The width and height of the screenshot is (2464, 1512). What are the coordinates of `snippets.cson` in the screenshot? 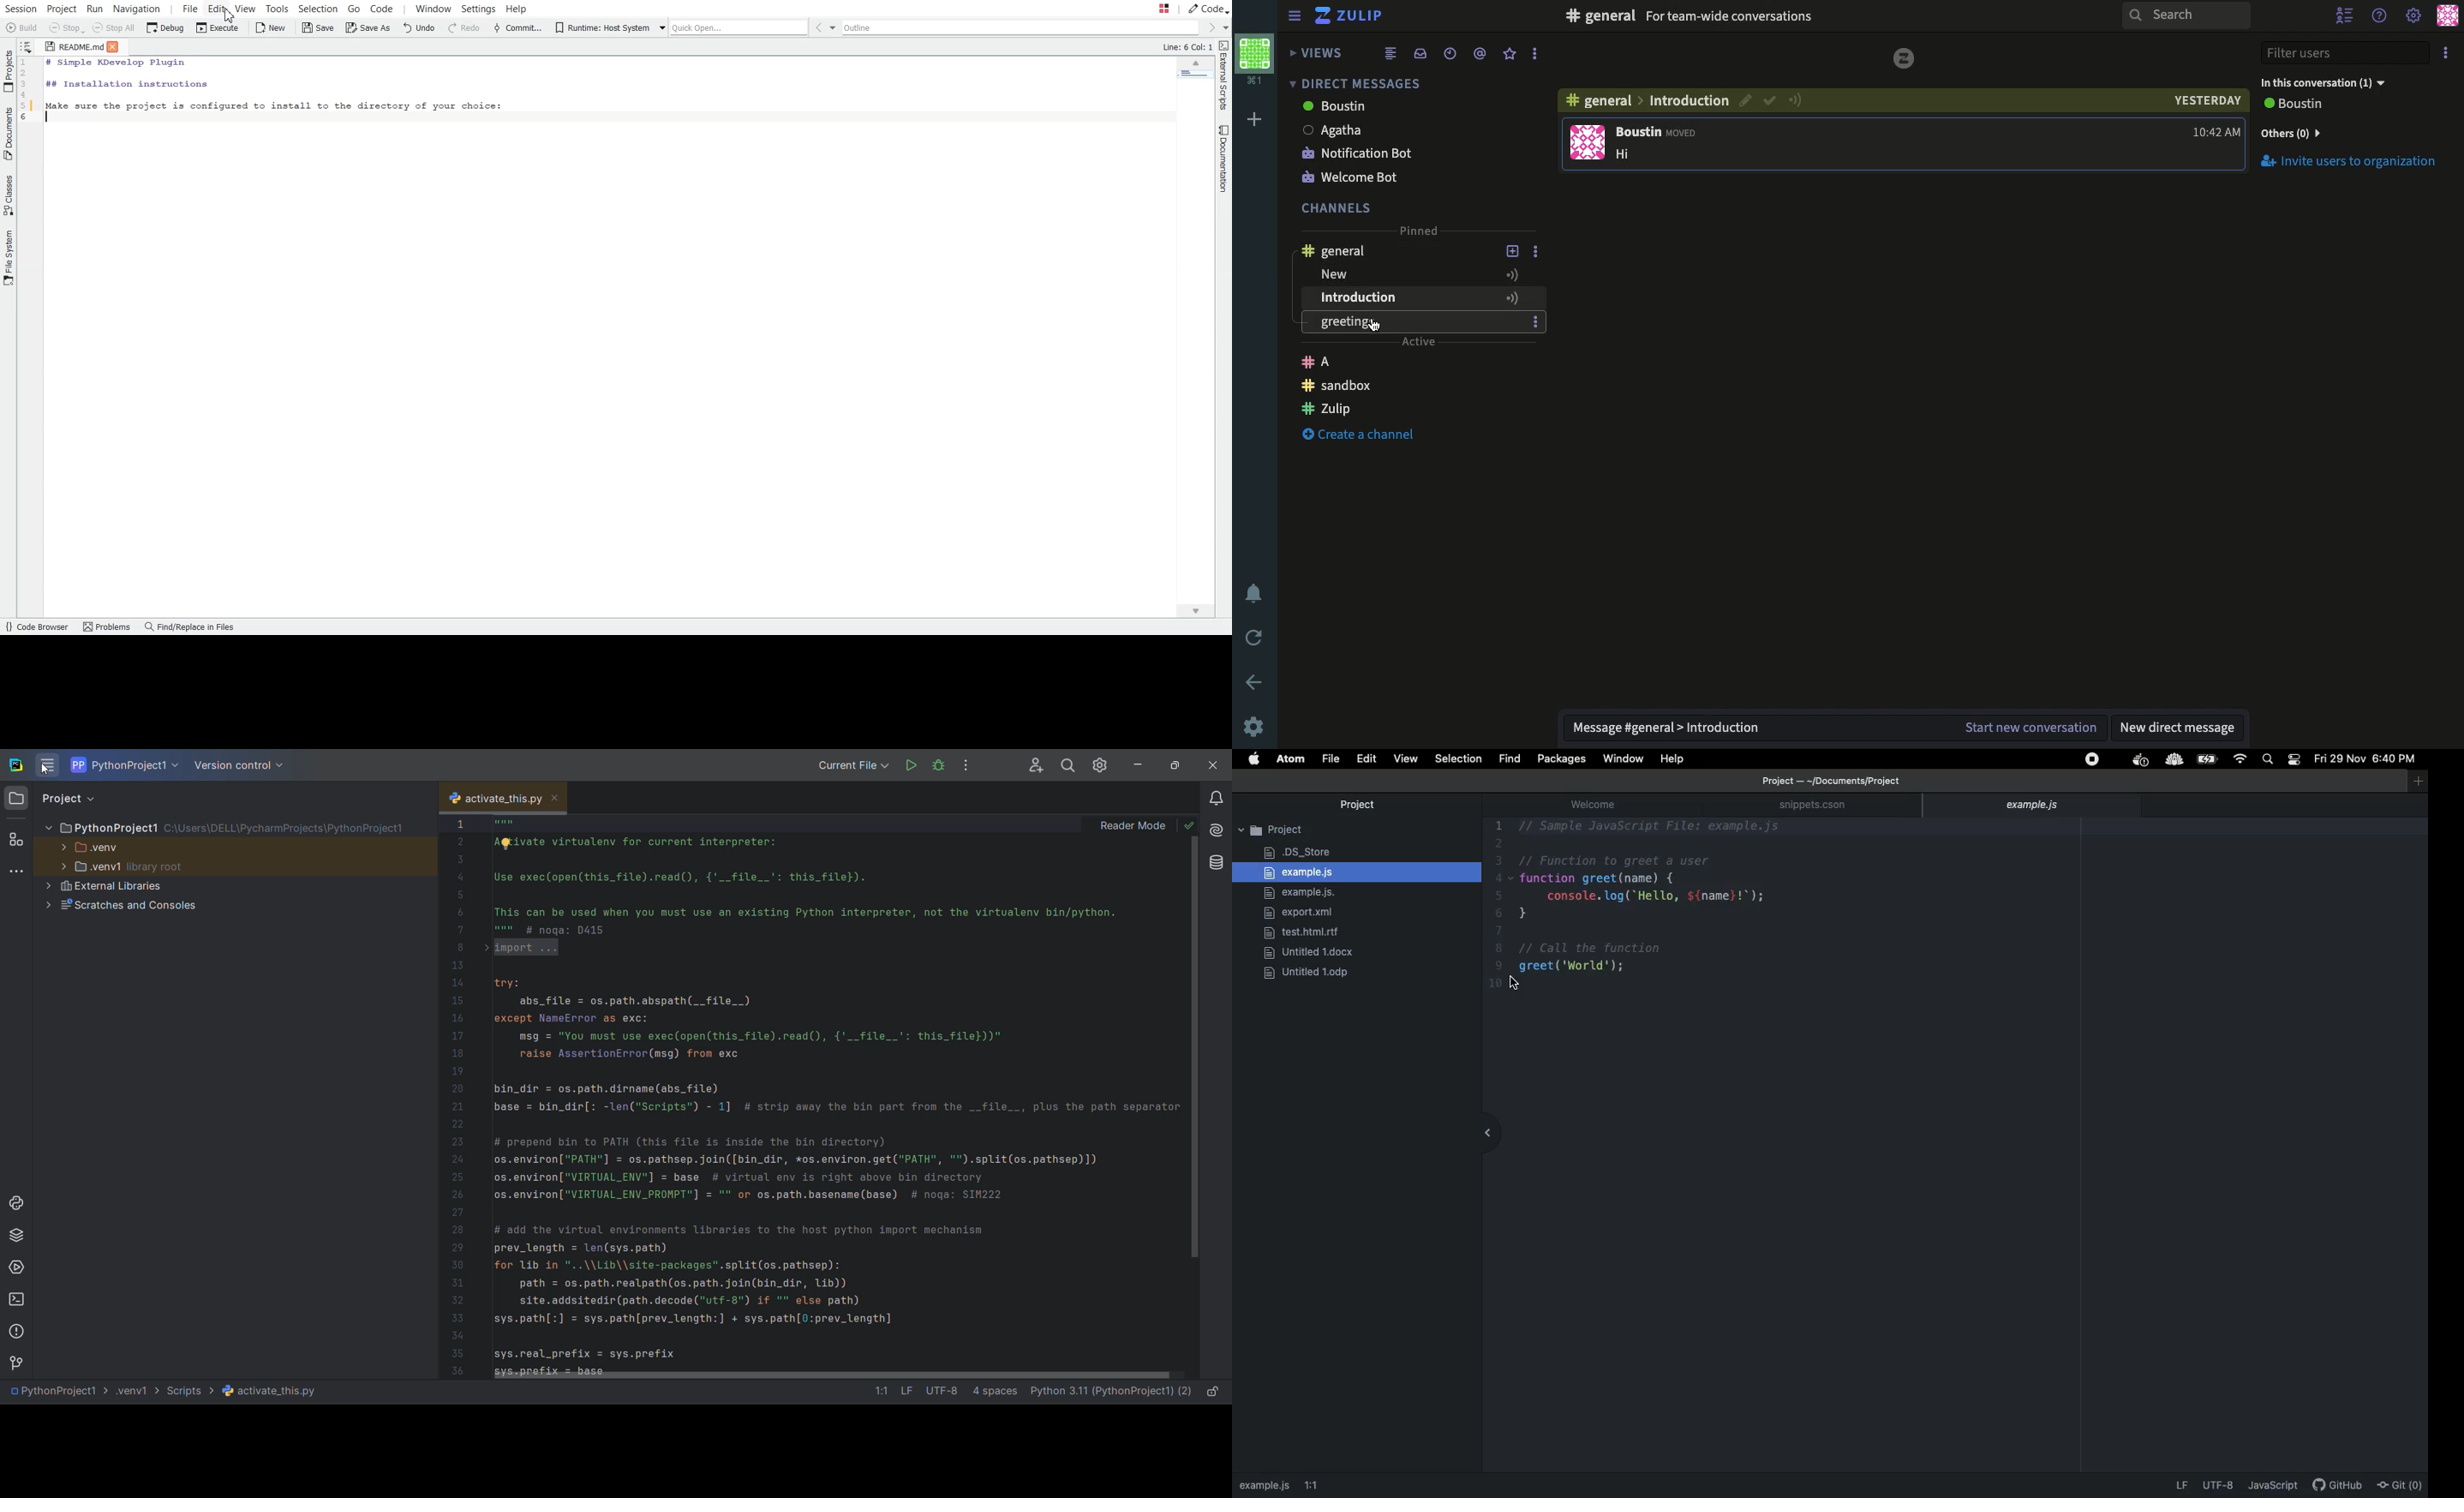 It's located at (1828, 806).